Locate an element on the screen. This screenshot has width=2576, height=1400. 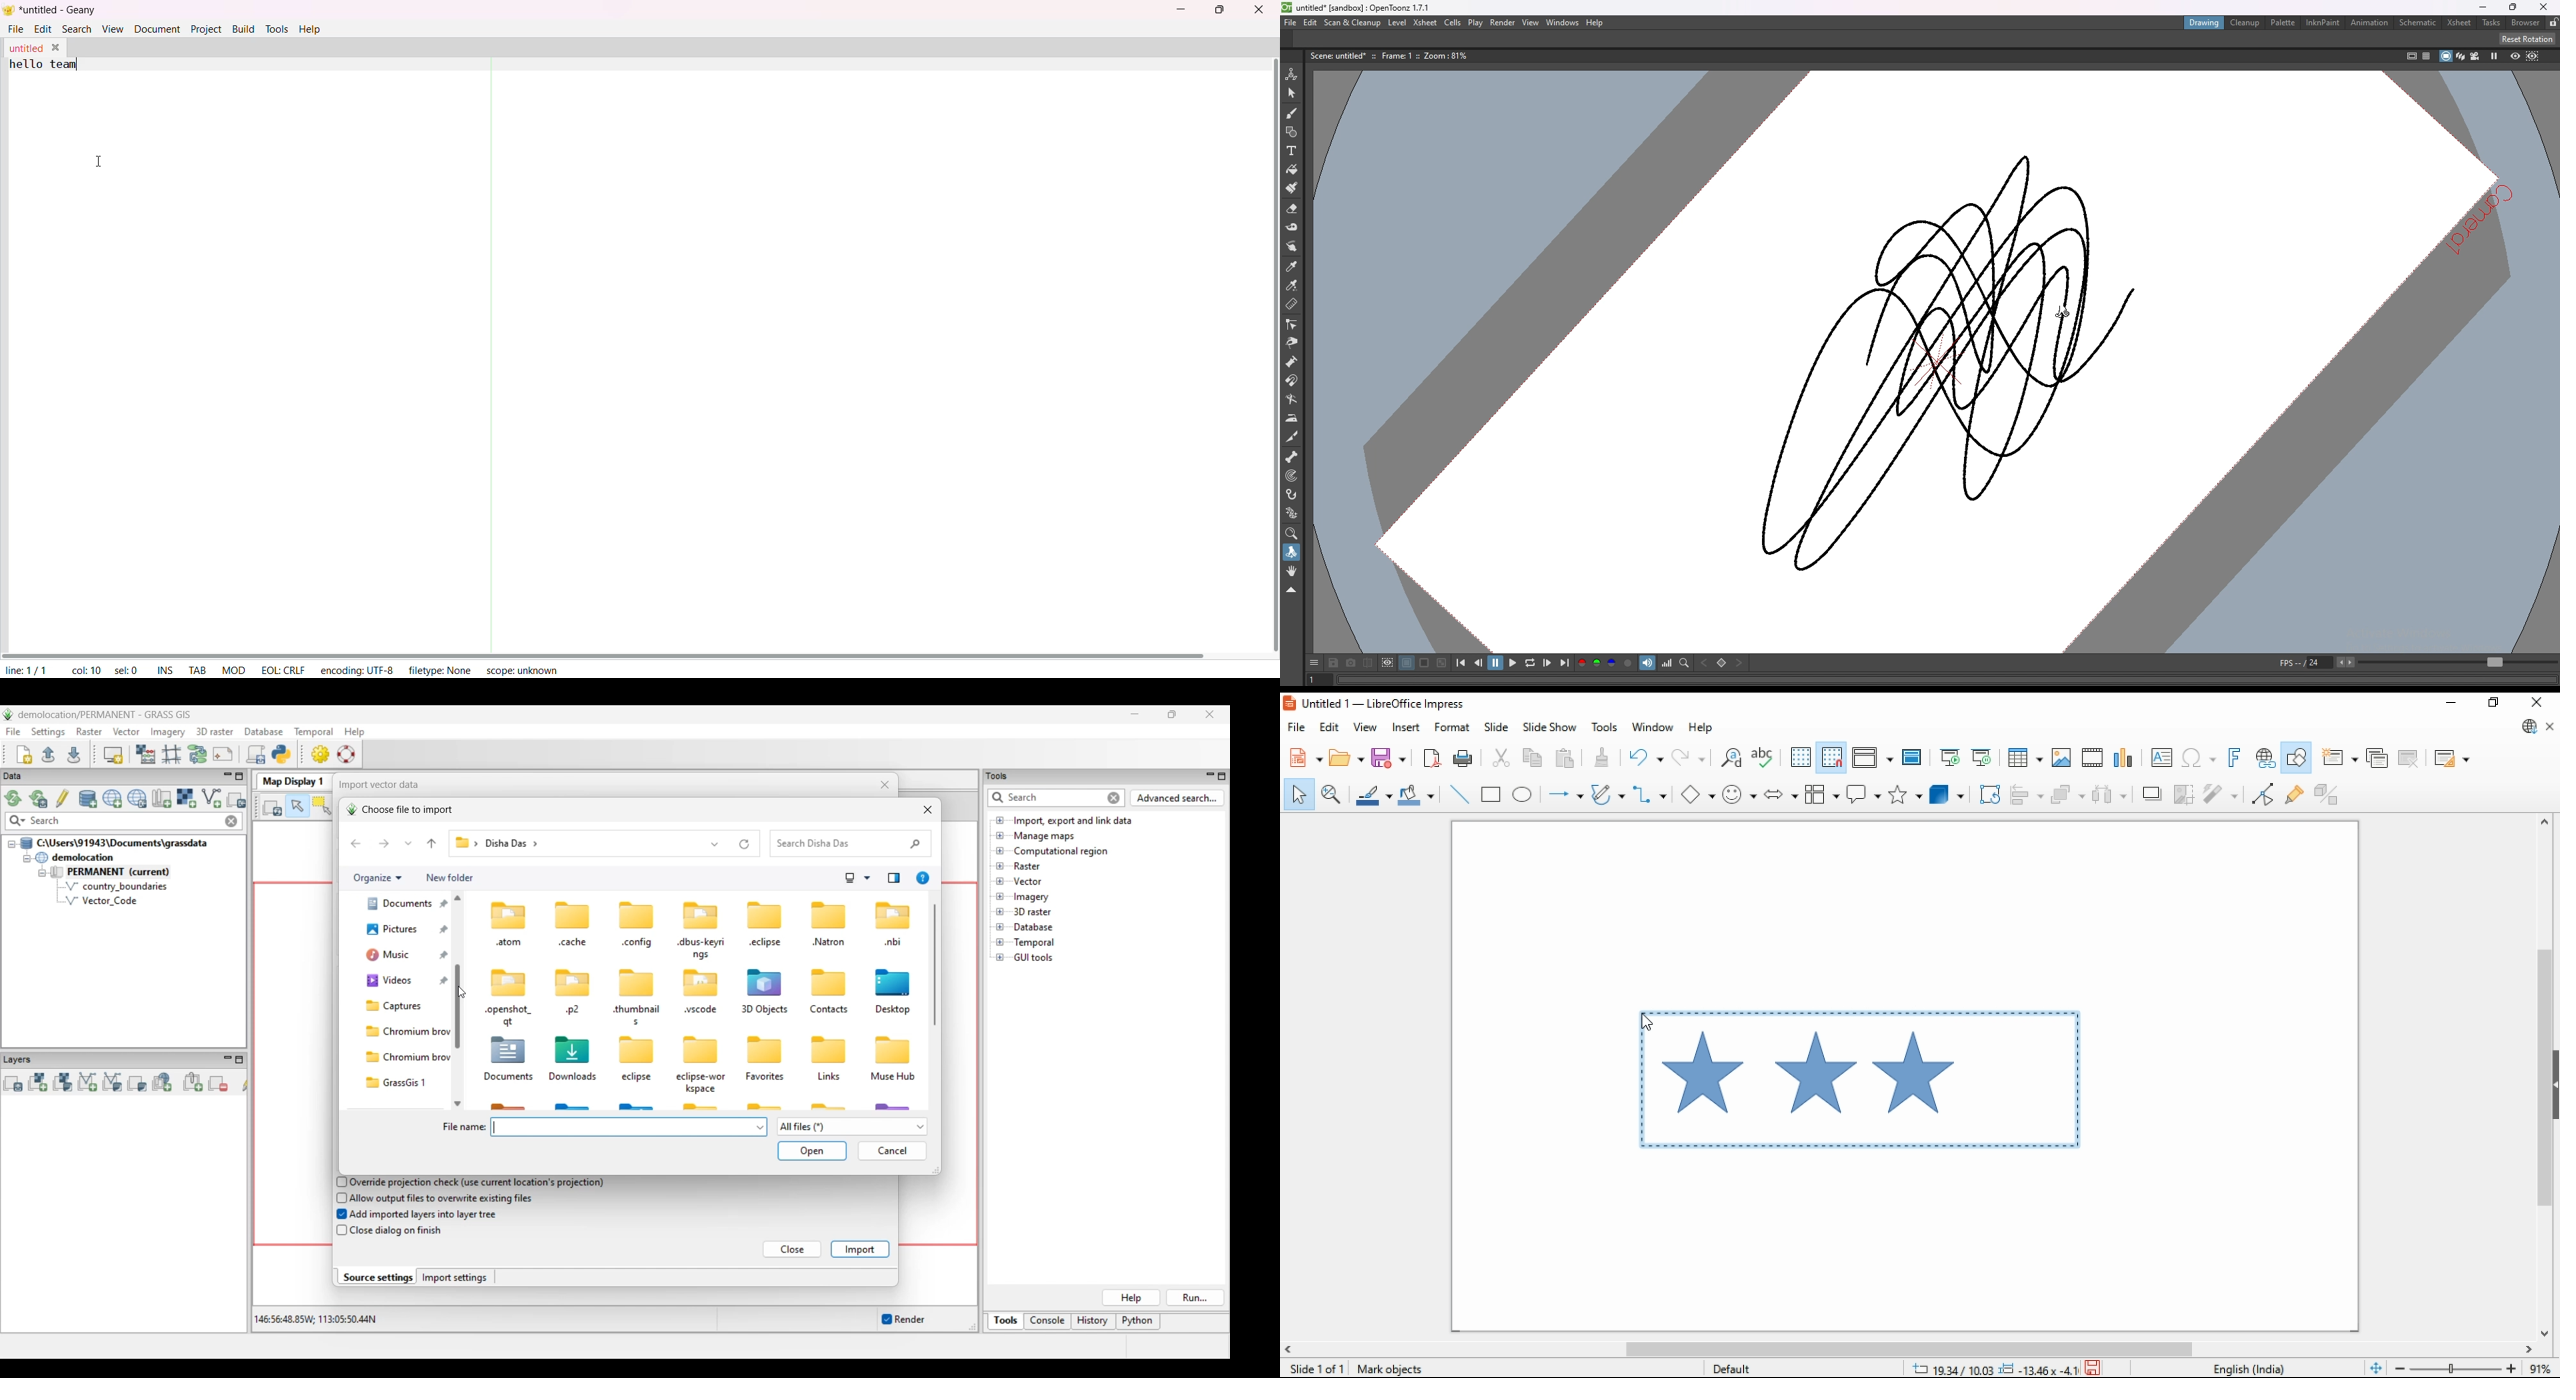
slide is located at coordinates (1495, 727).